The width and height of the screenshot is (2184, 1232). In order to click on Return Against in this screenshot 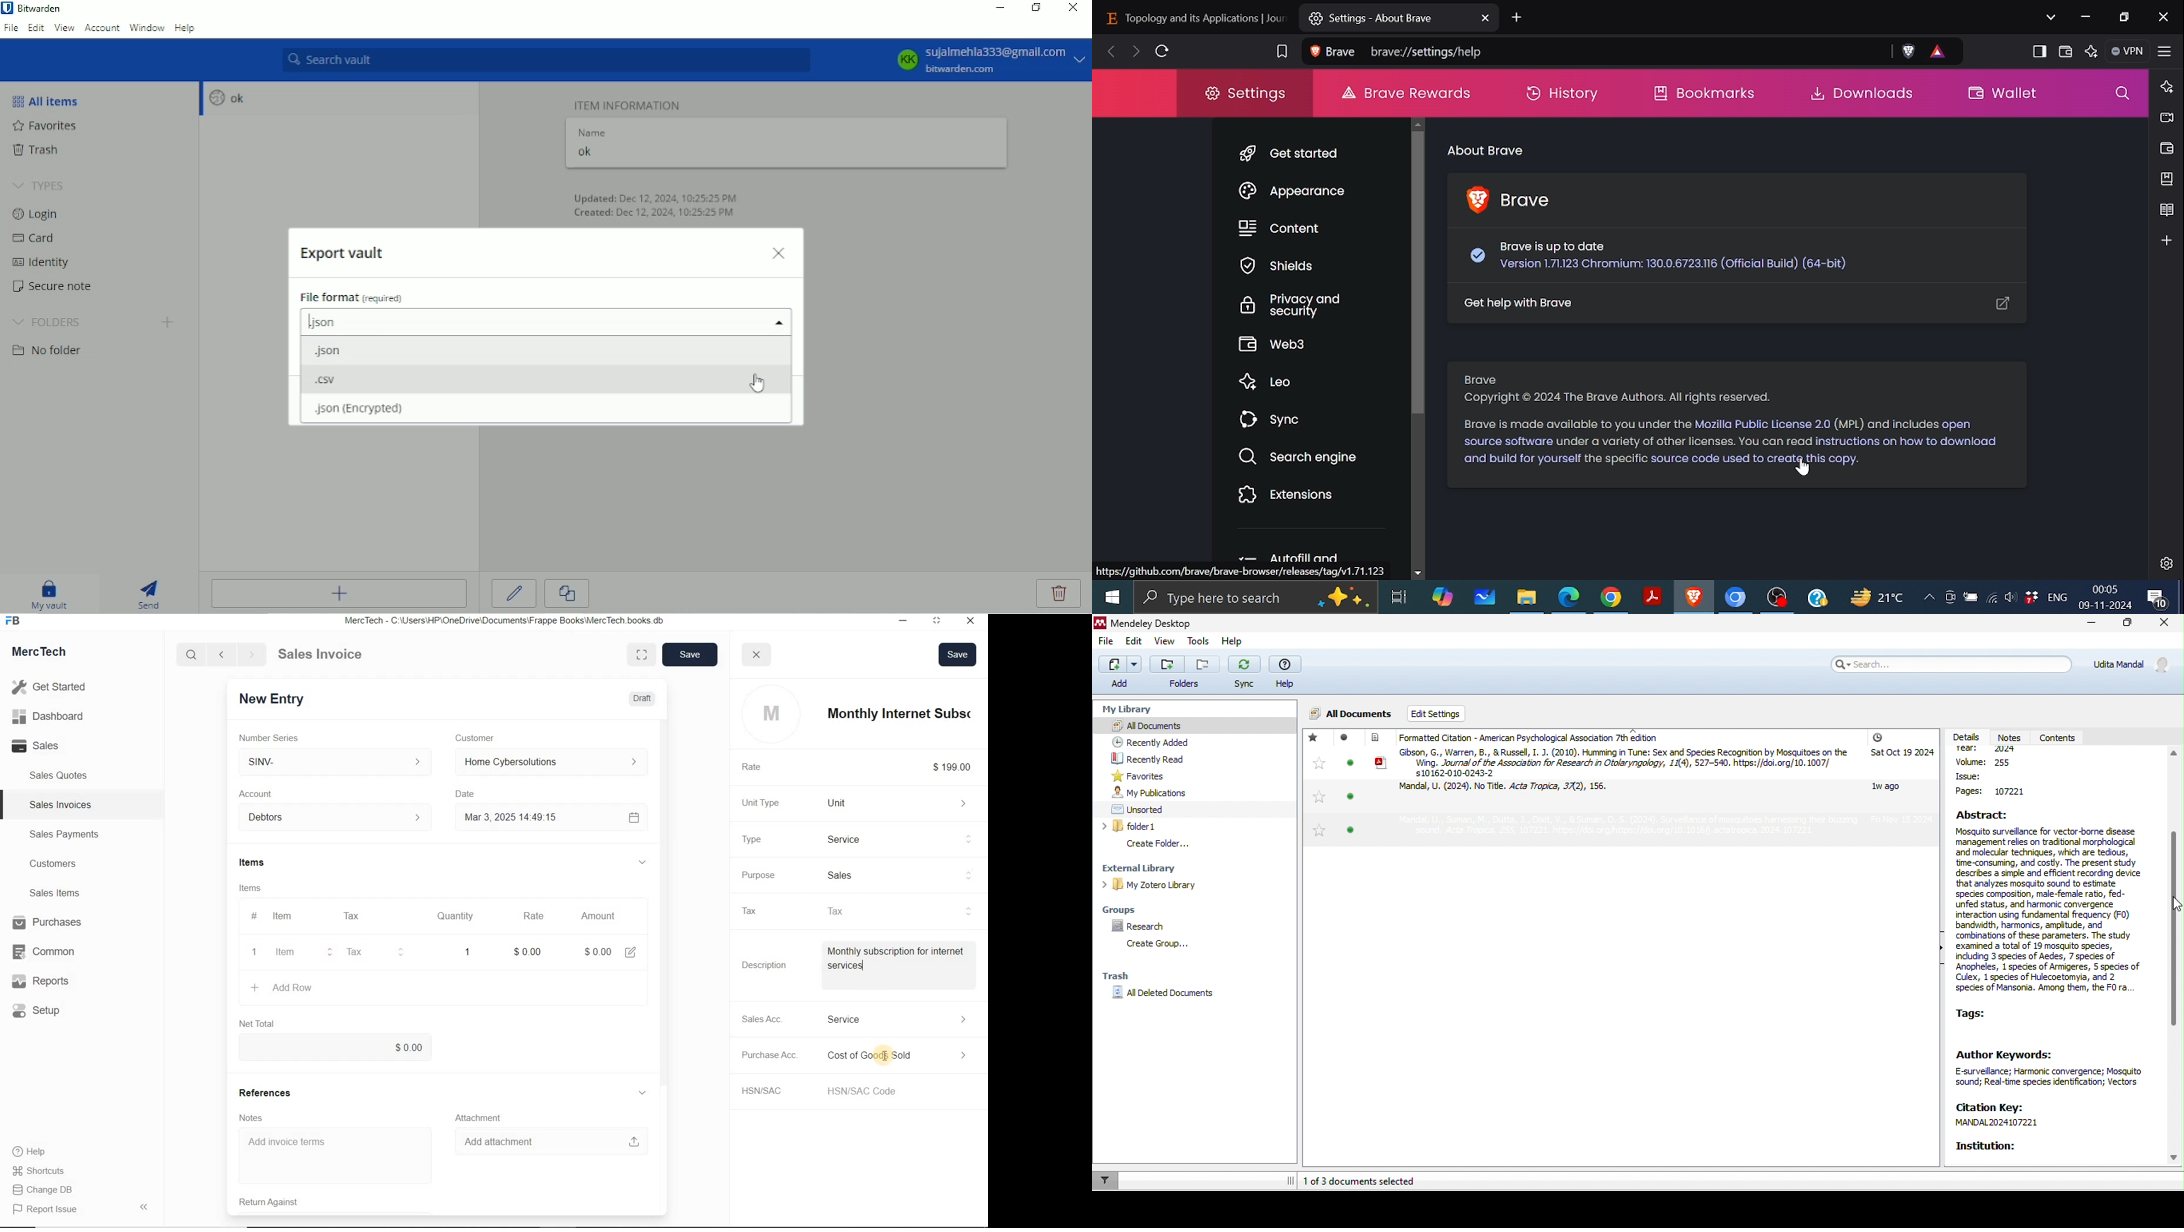, I will do `click(276, 1201)`.